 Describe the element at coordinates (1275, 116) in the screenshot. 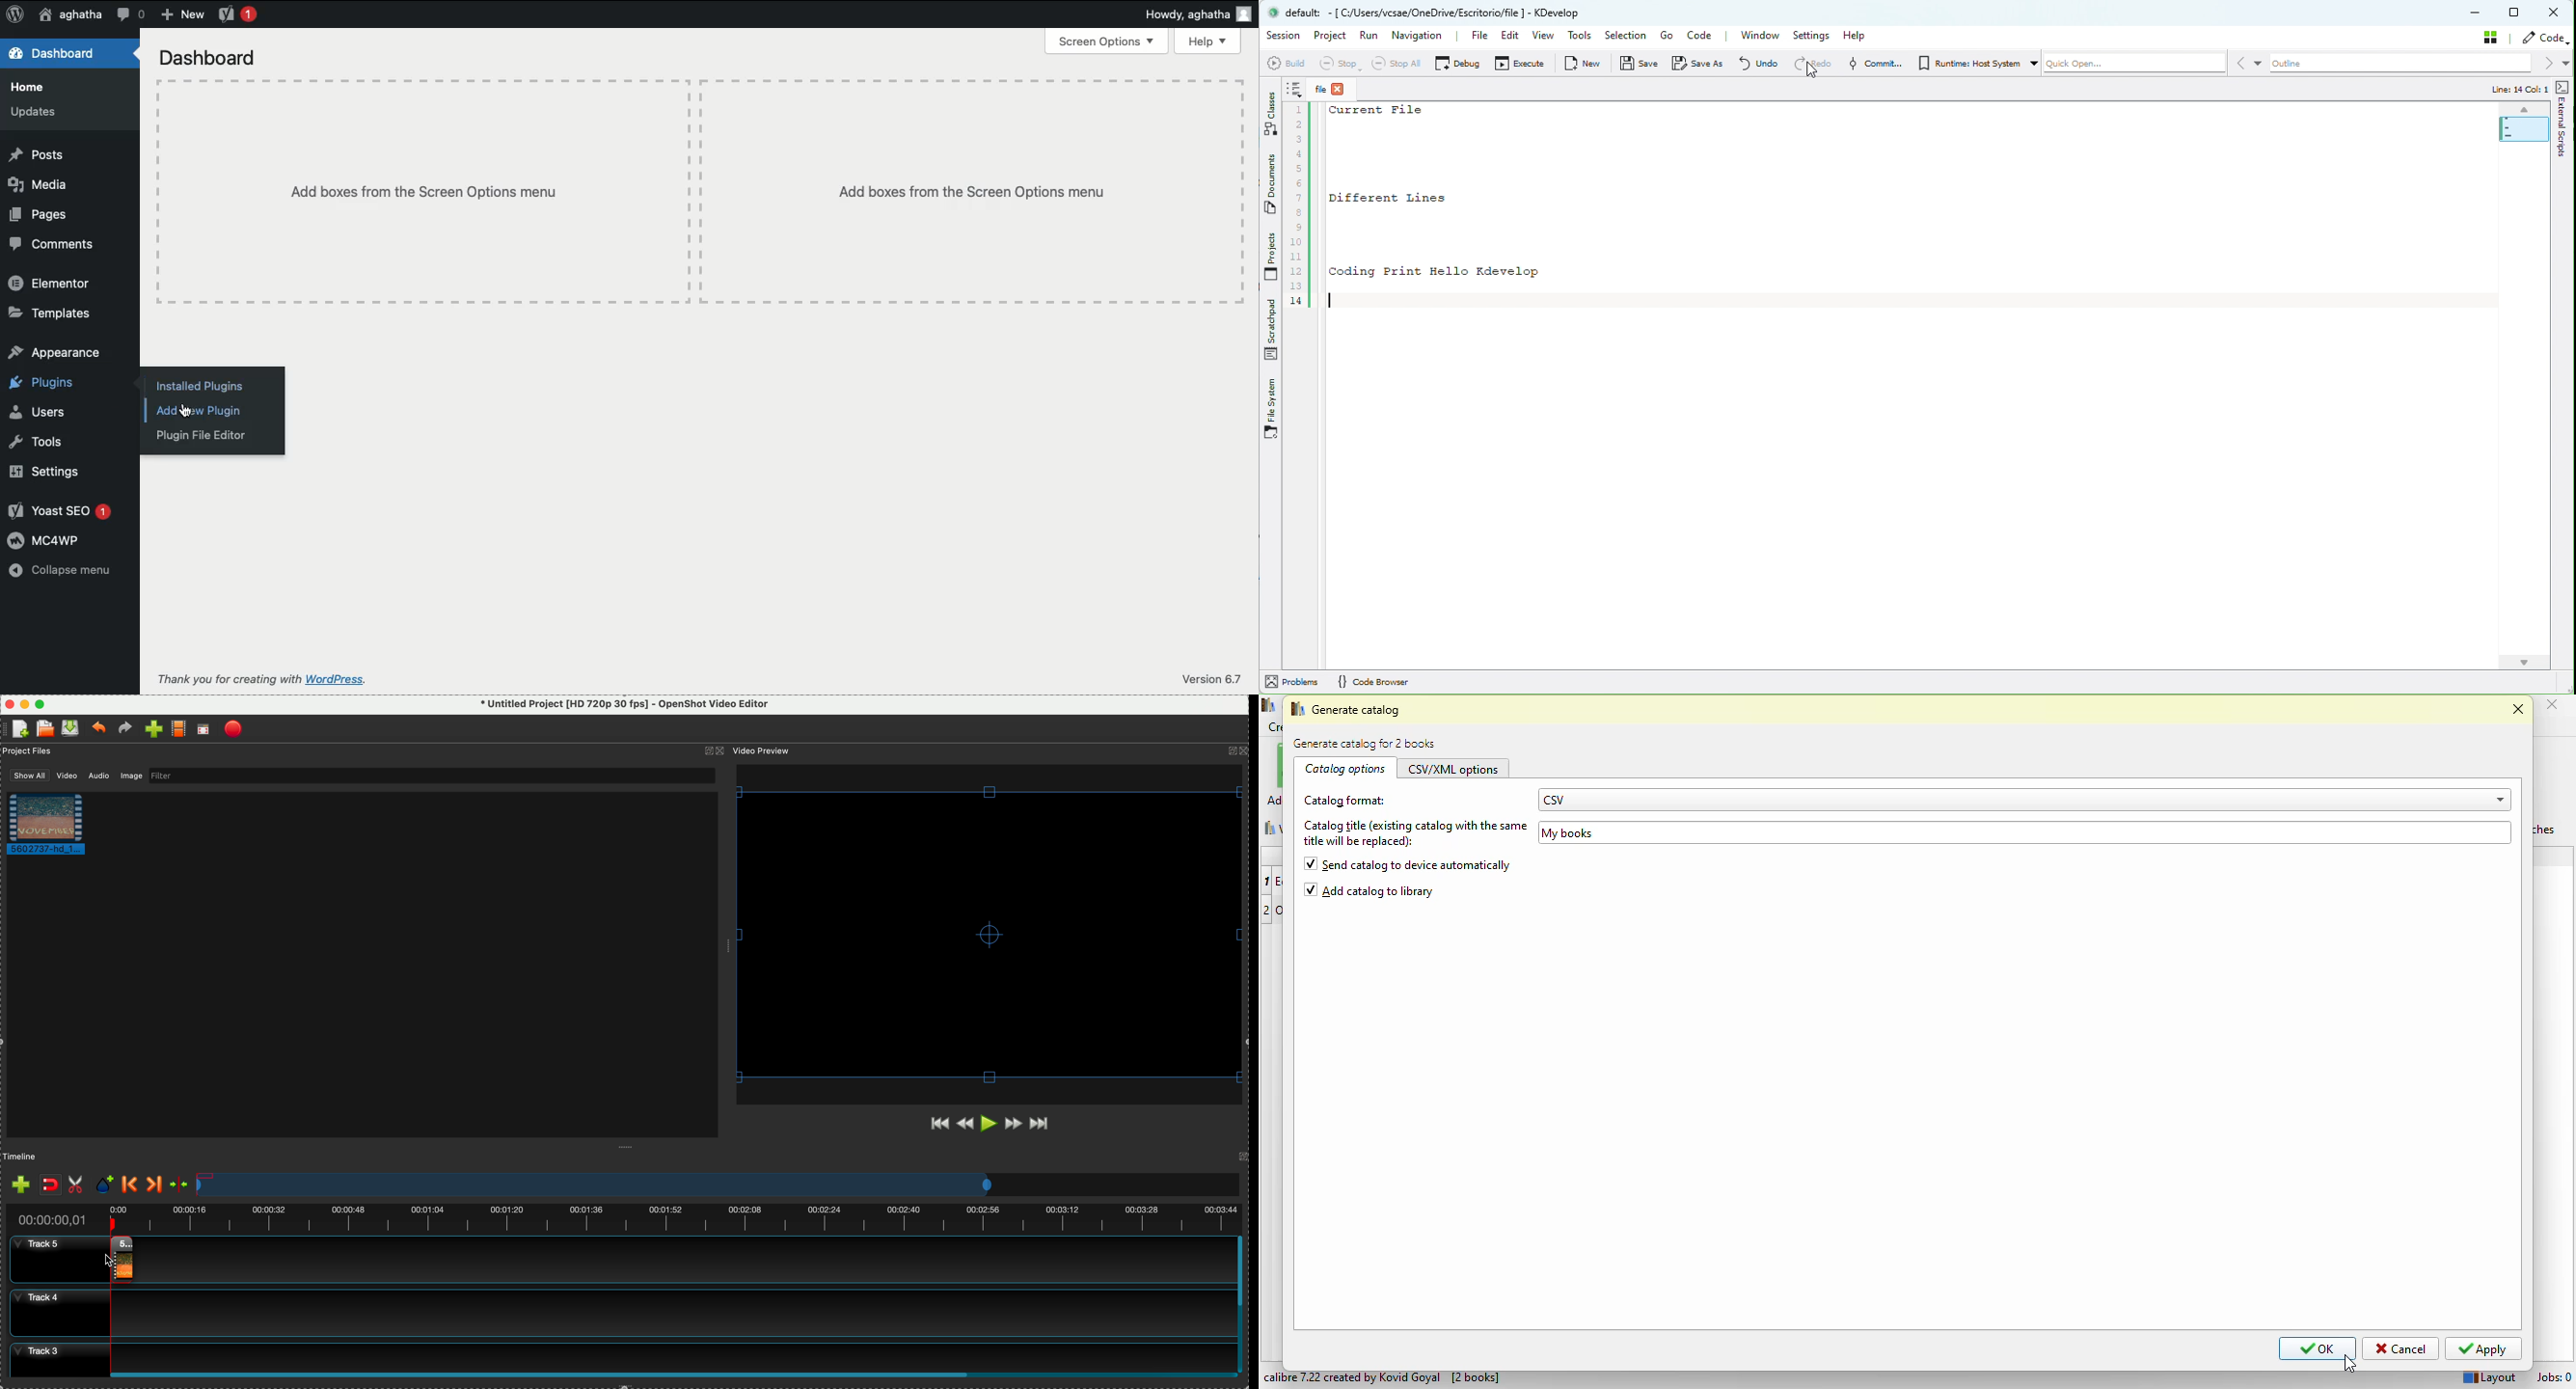

I see `Classes` at that location.